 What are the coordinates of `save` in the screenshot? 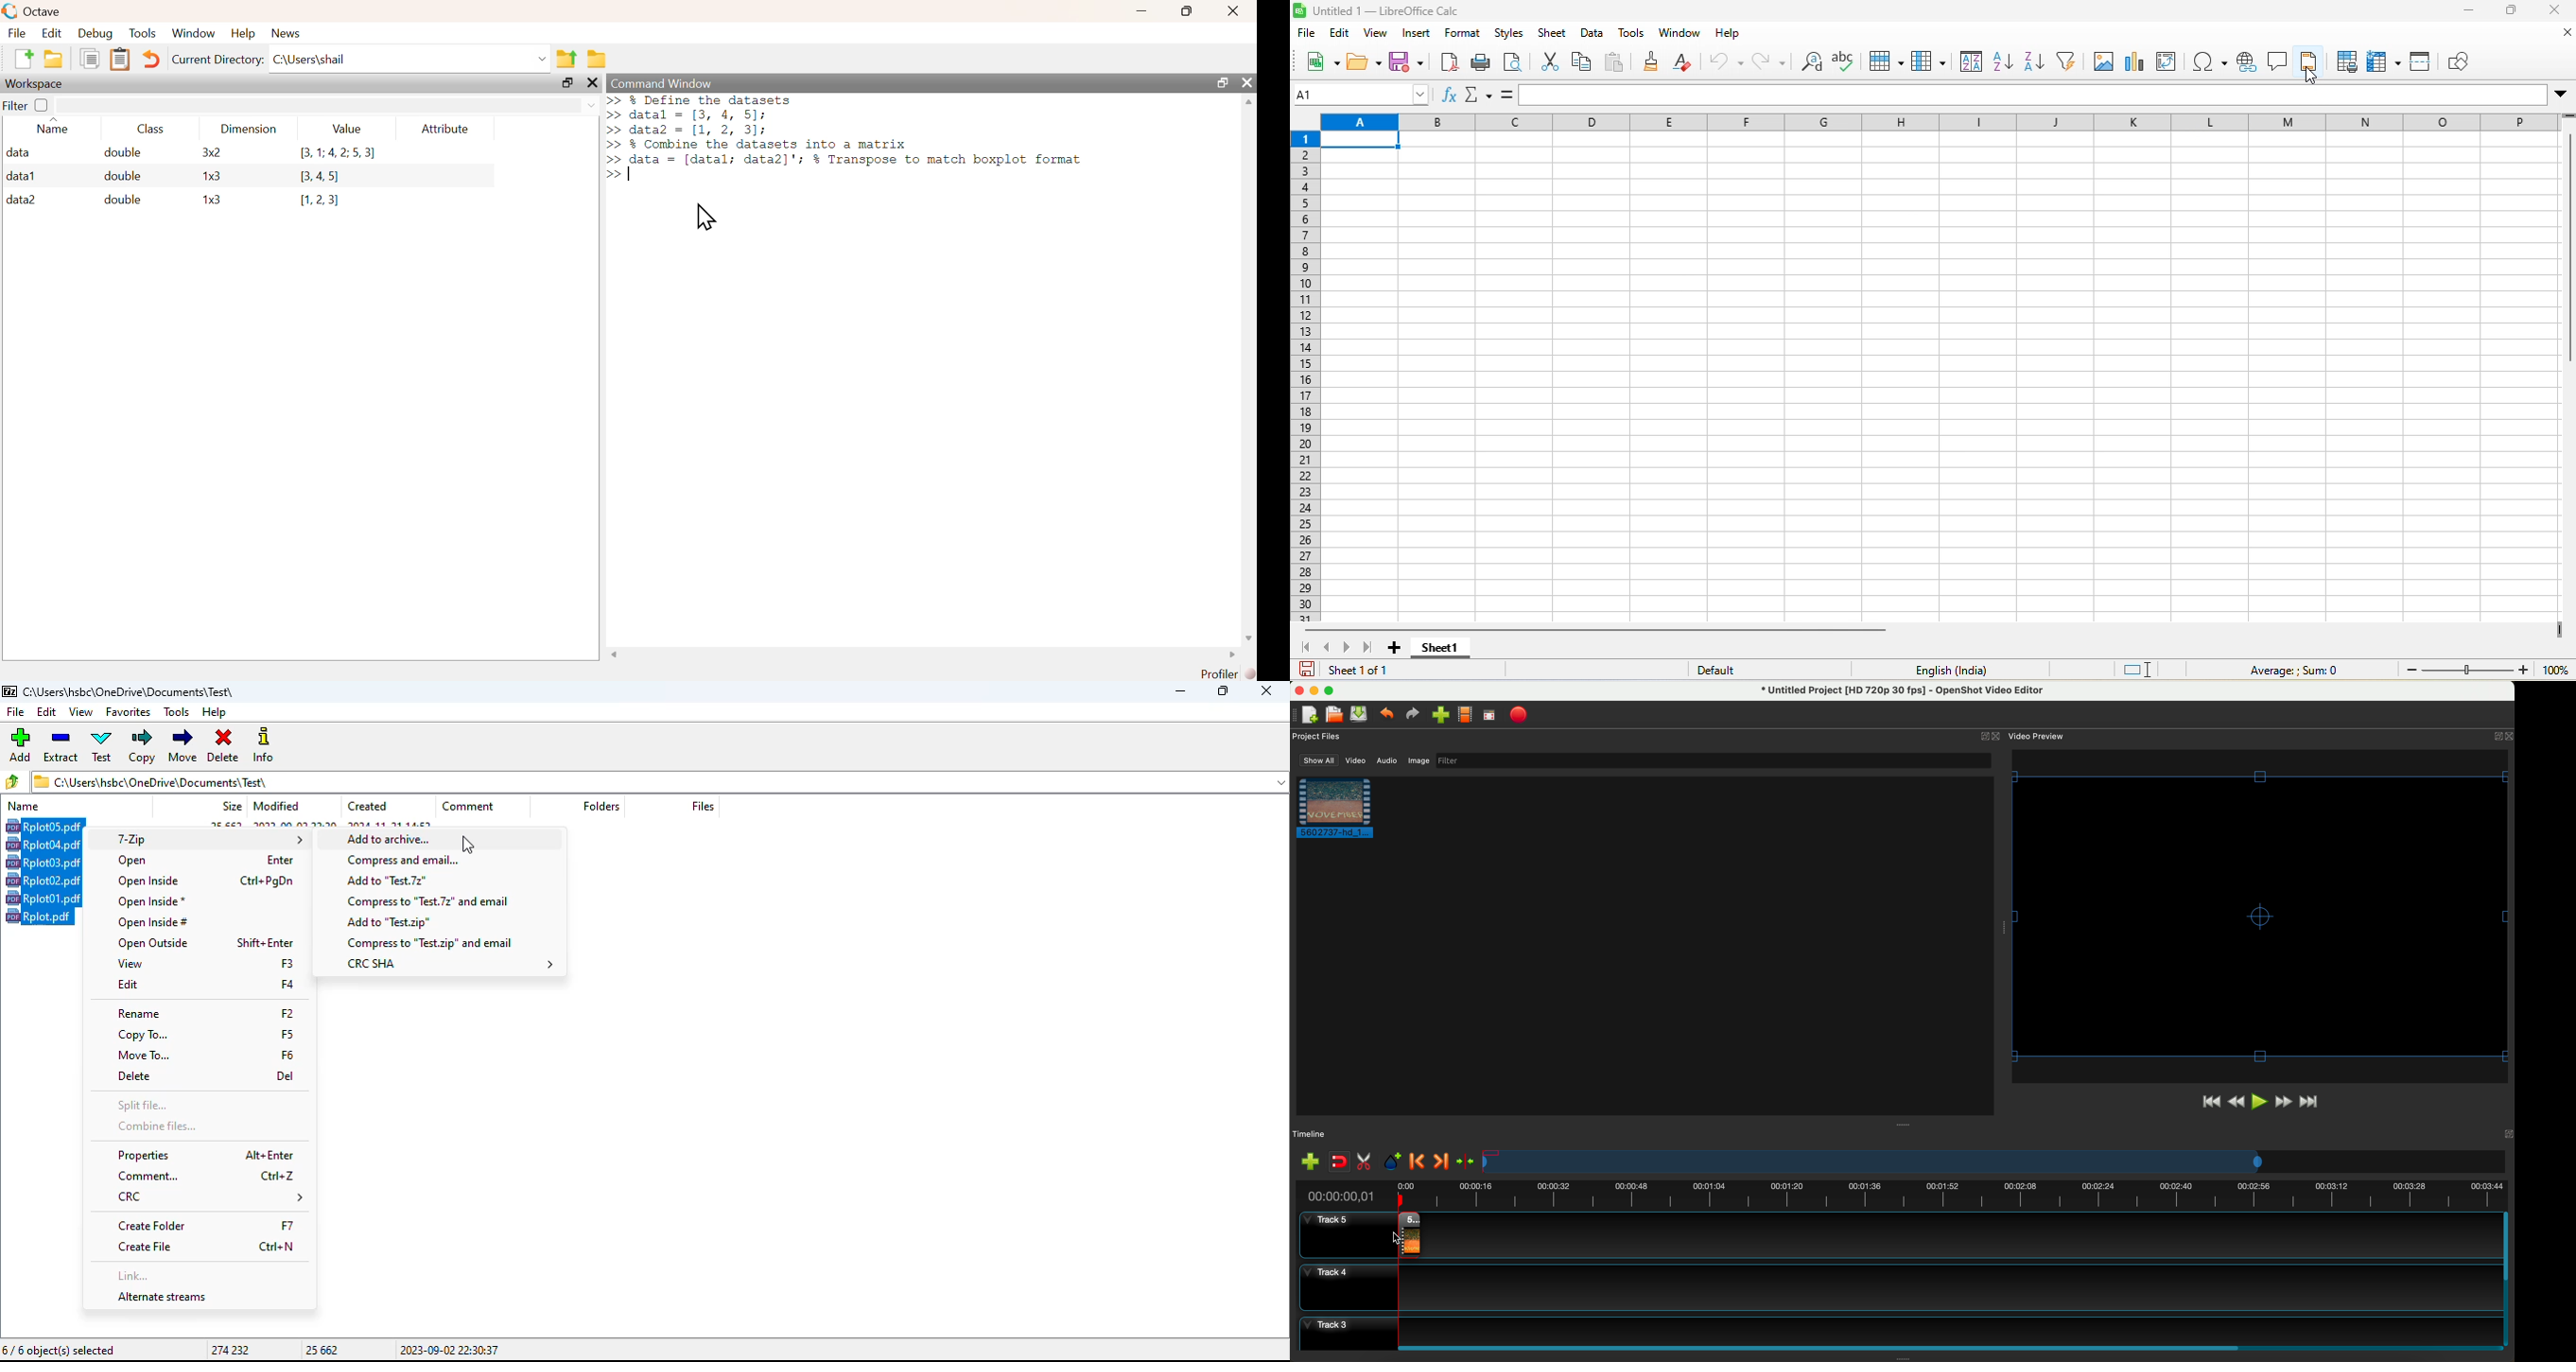 It's located at (1406, 63).